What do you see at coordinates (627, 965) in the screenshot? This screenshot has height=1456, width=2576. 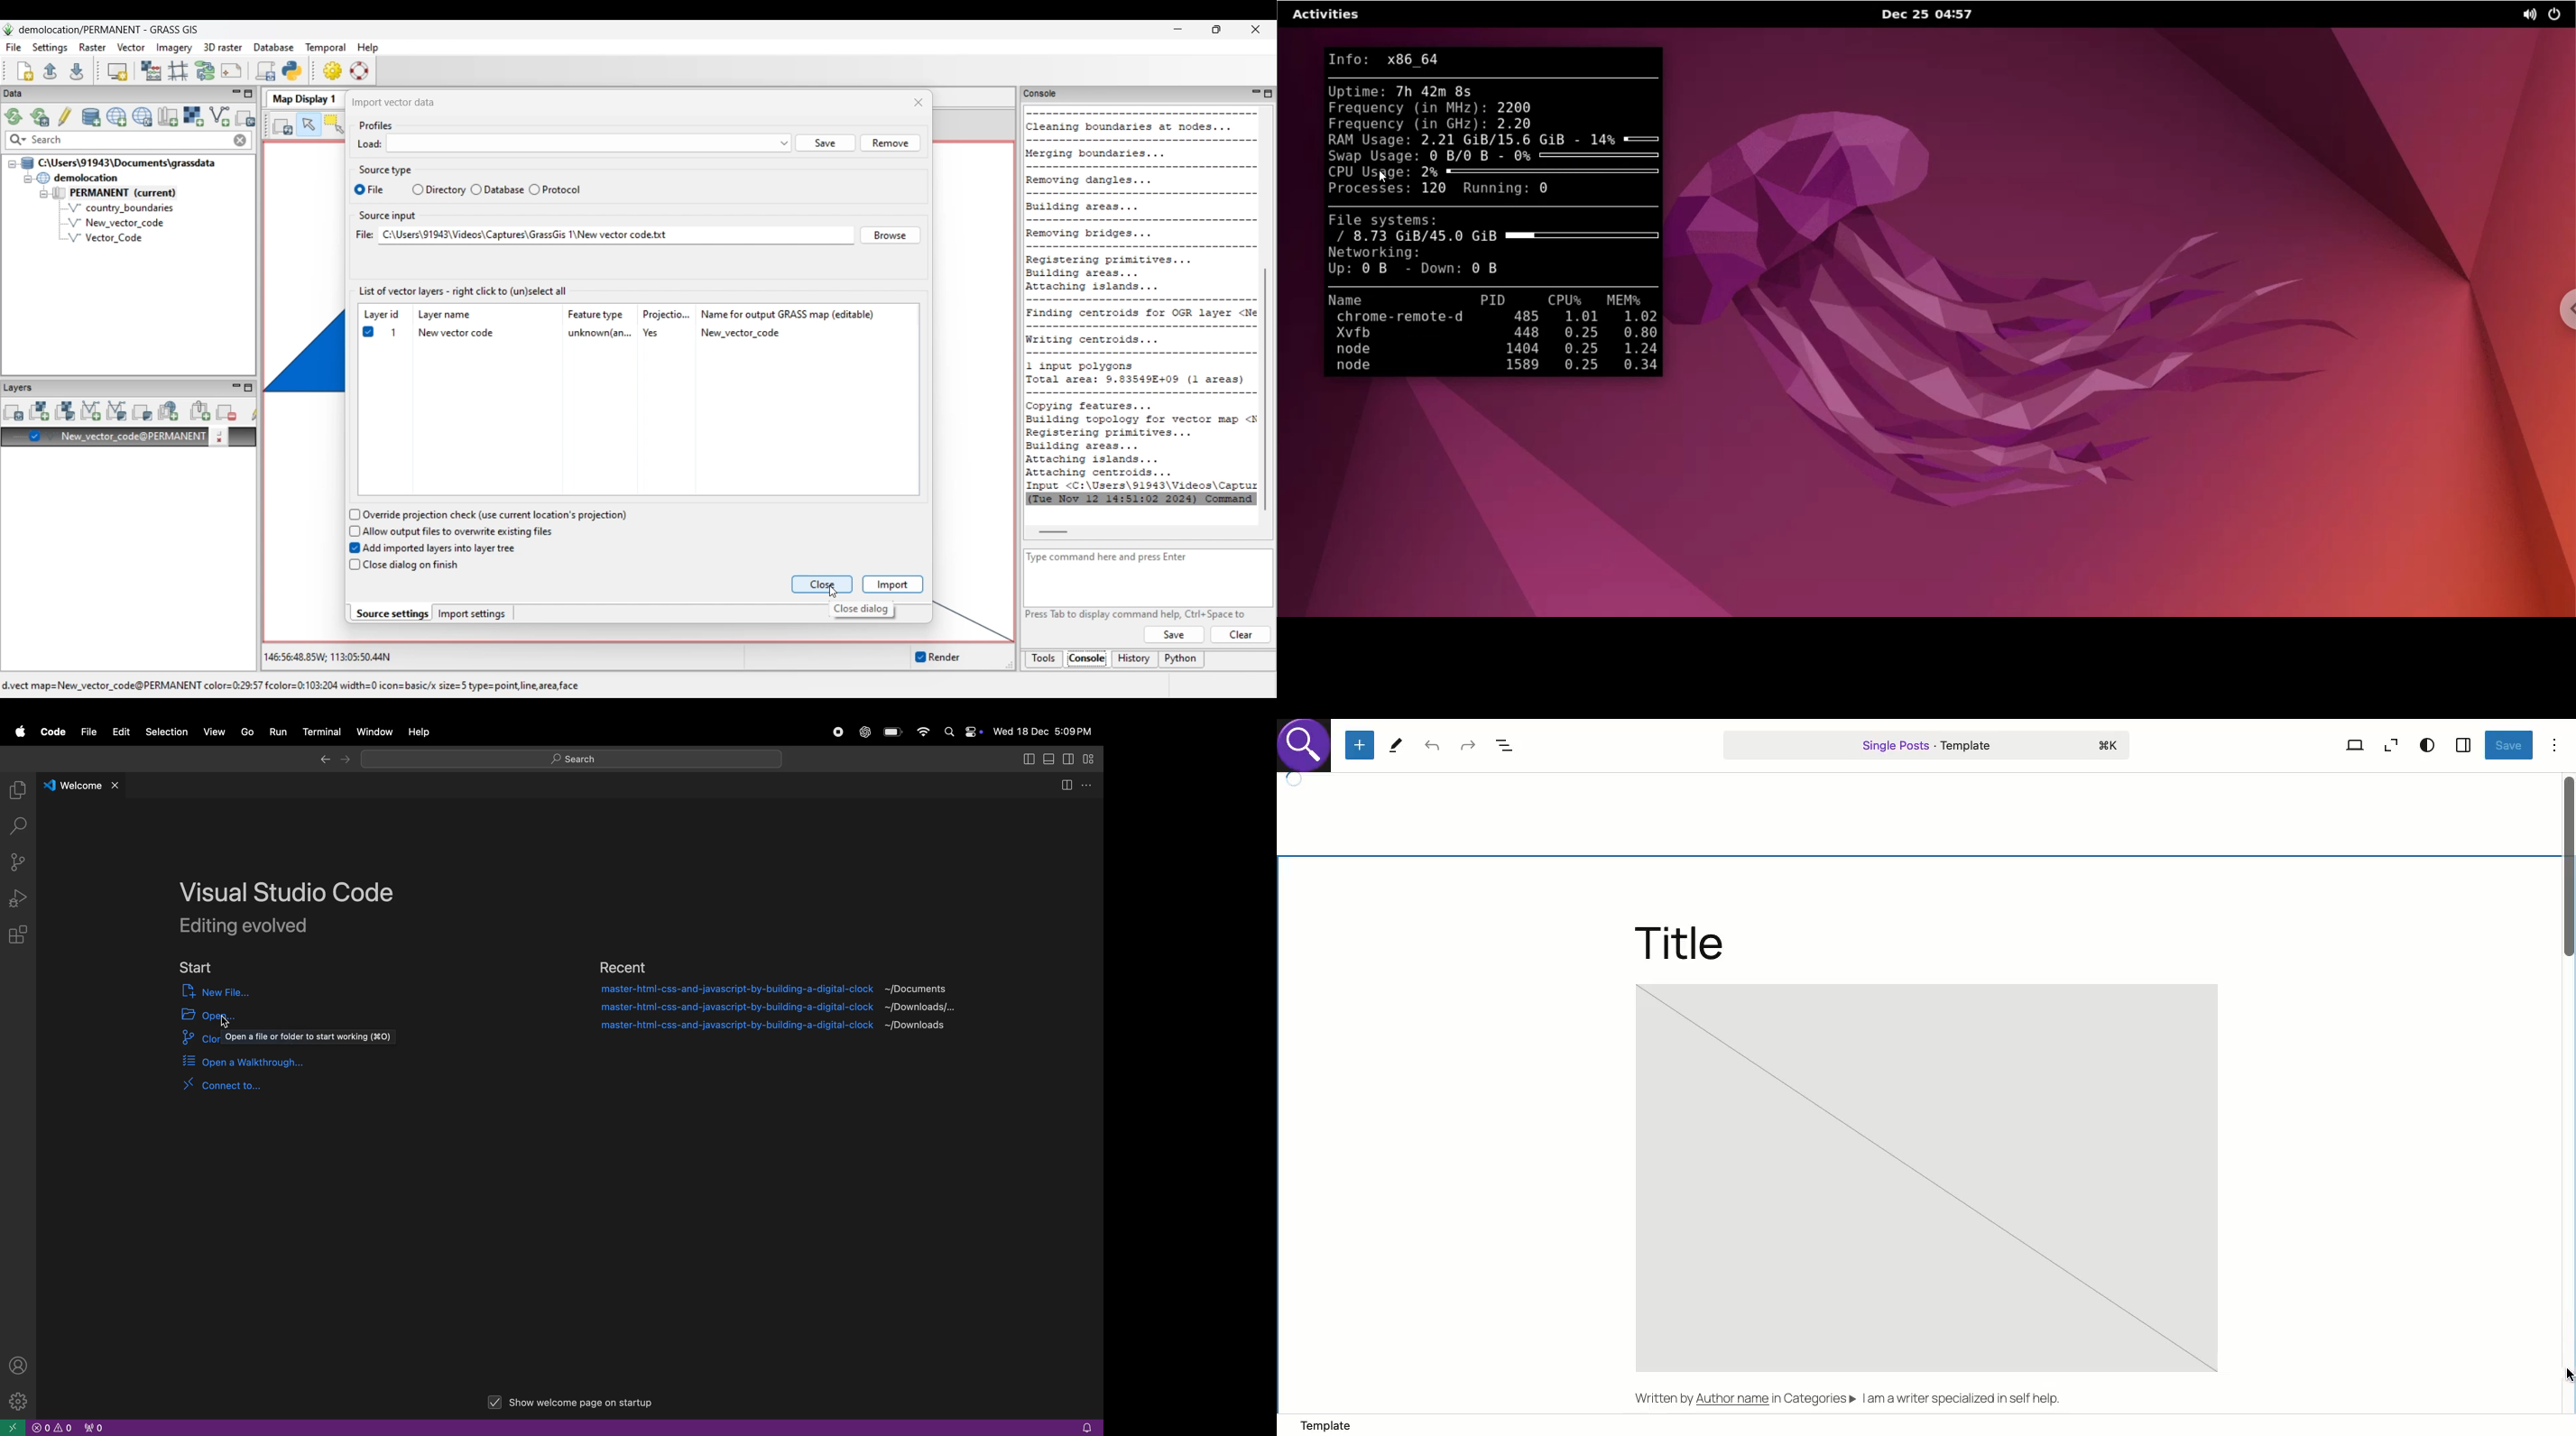 I see `recent` at bounding box center [627, 965].